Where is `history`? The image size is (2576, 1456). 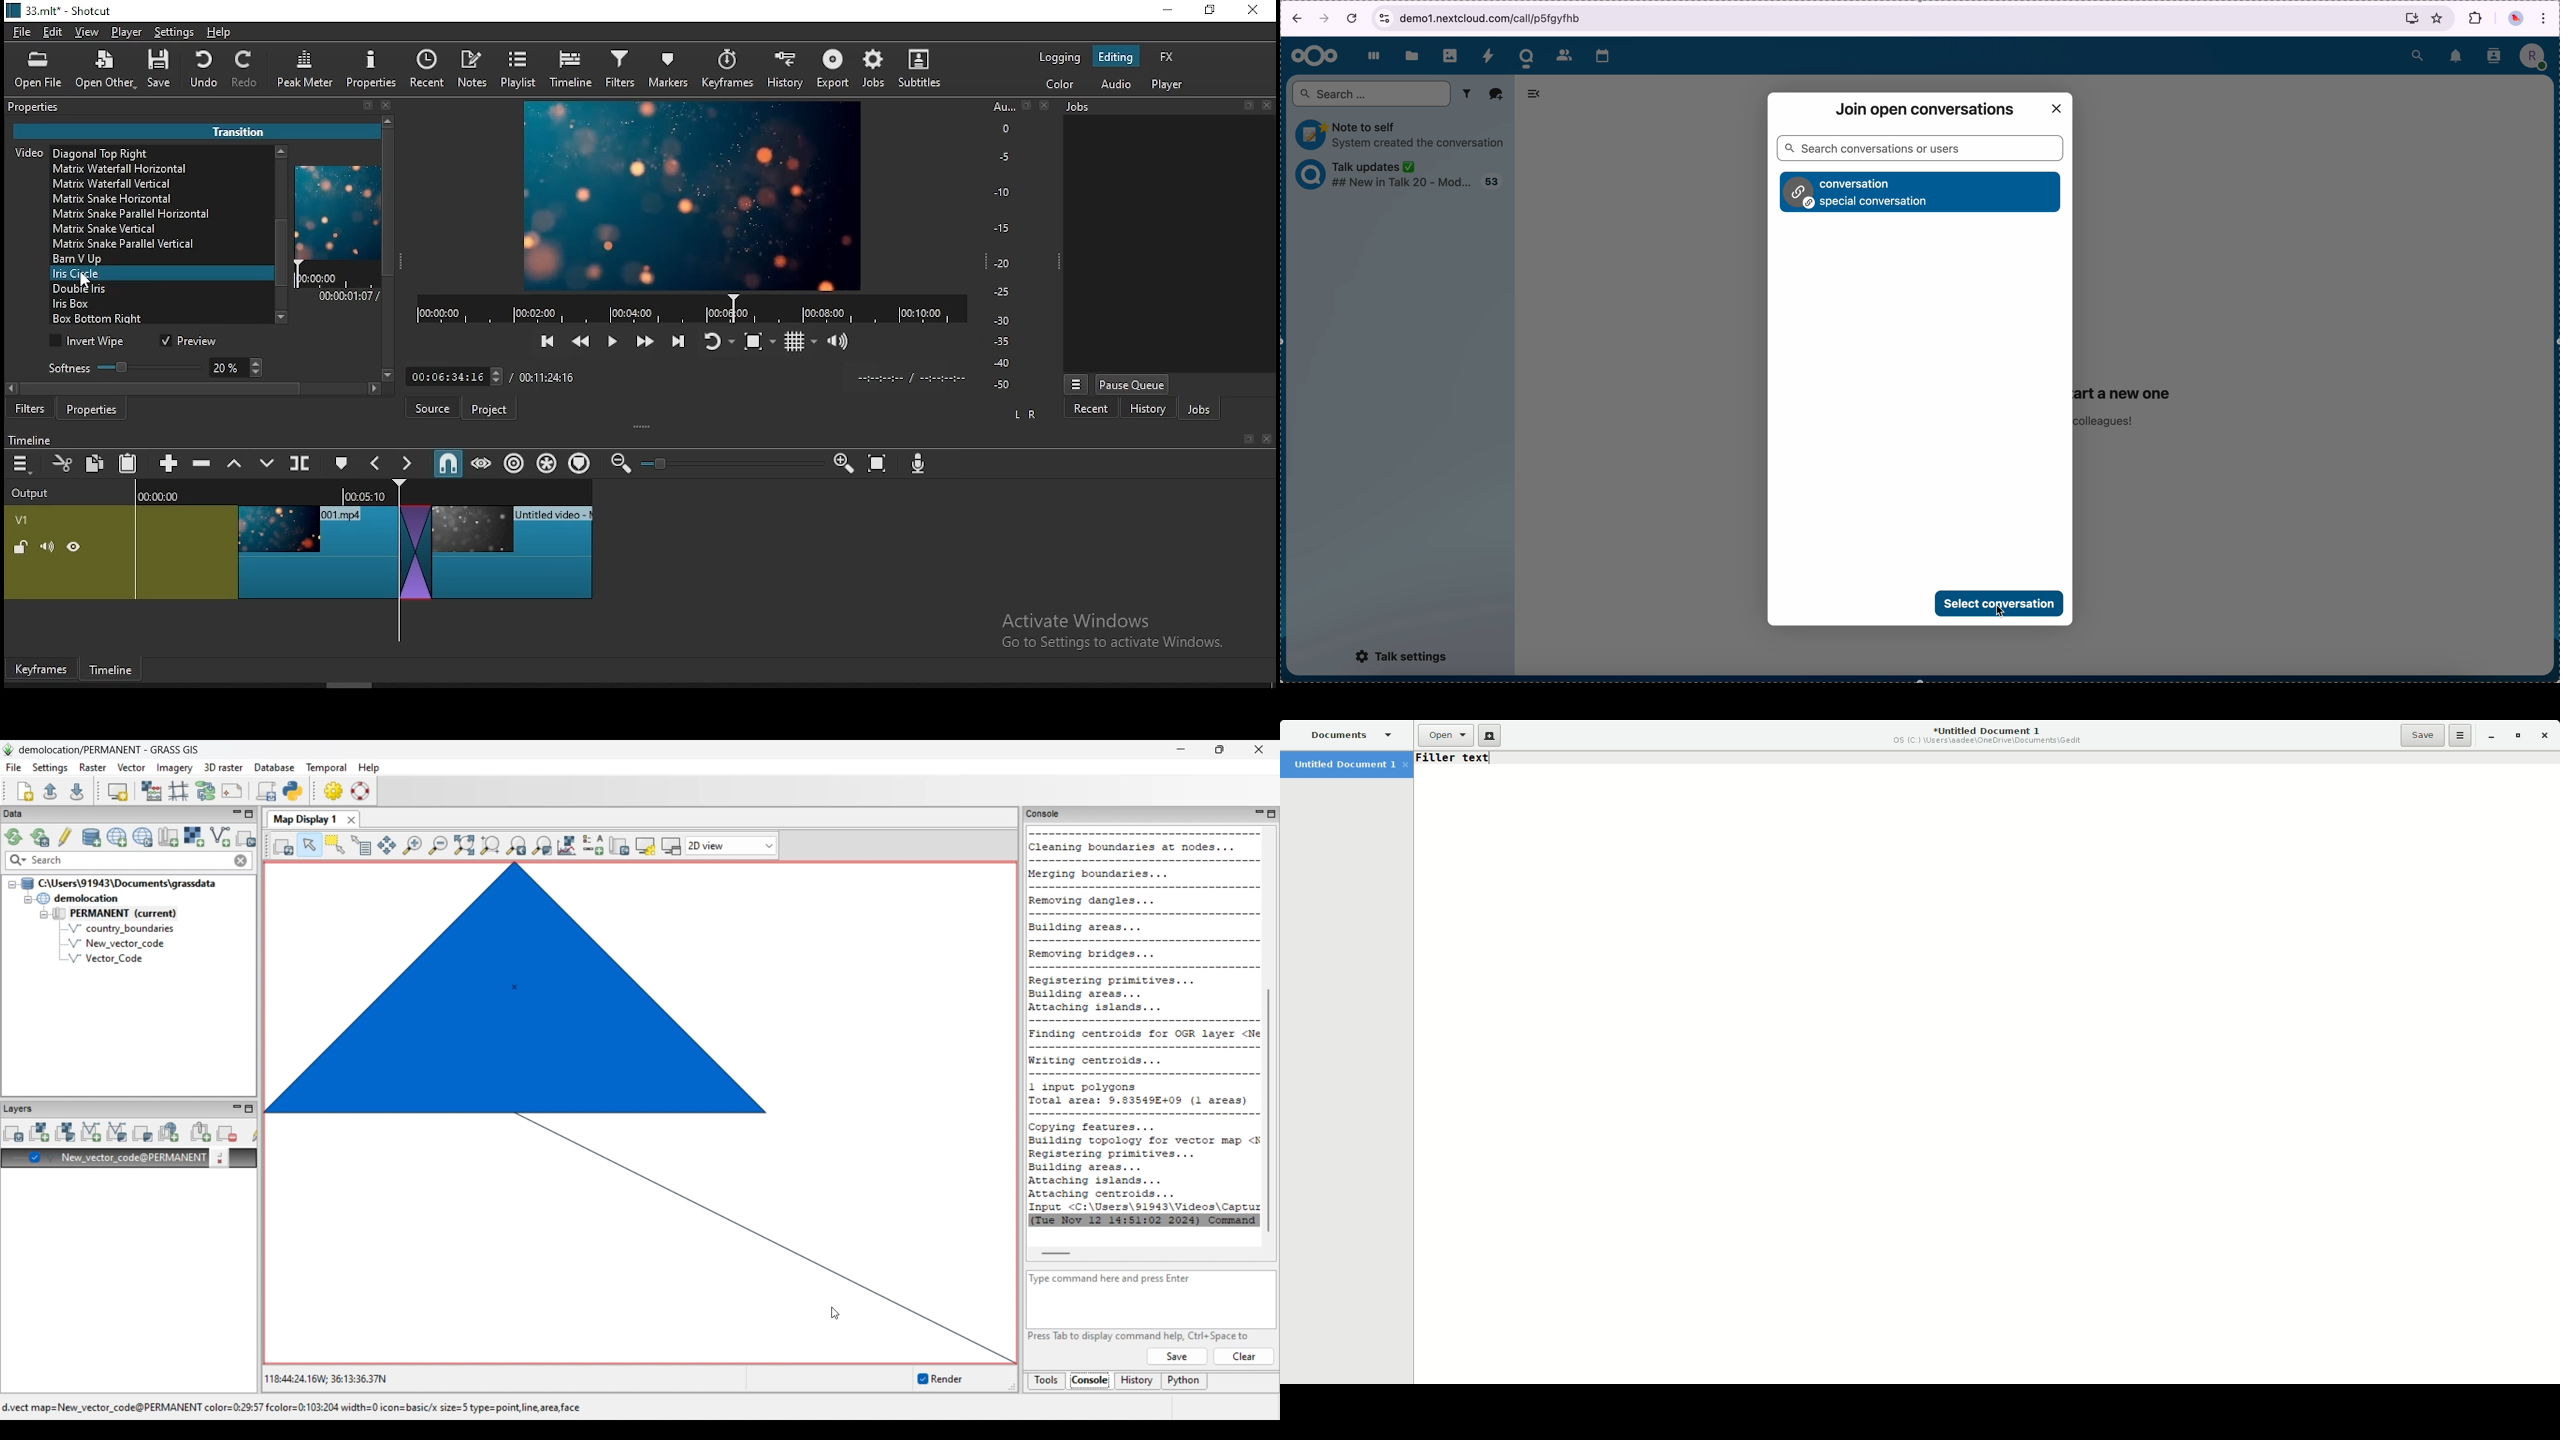 history is located at coordinates (782, 71).